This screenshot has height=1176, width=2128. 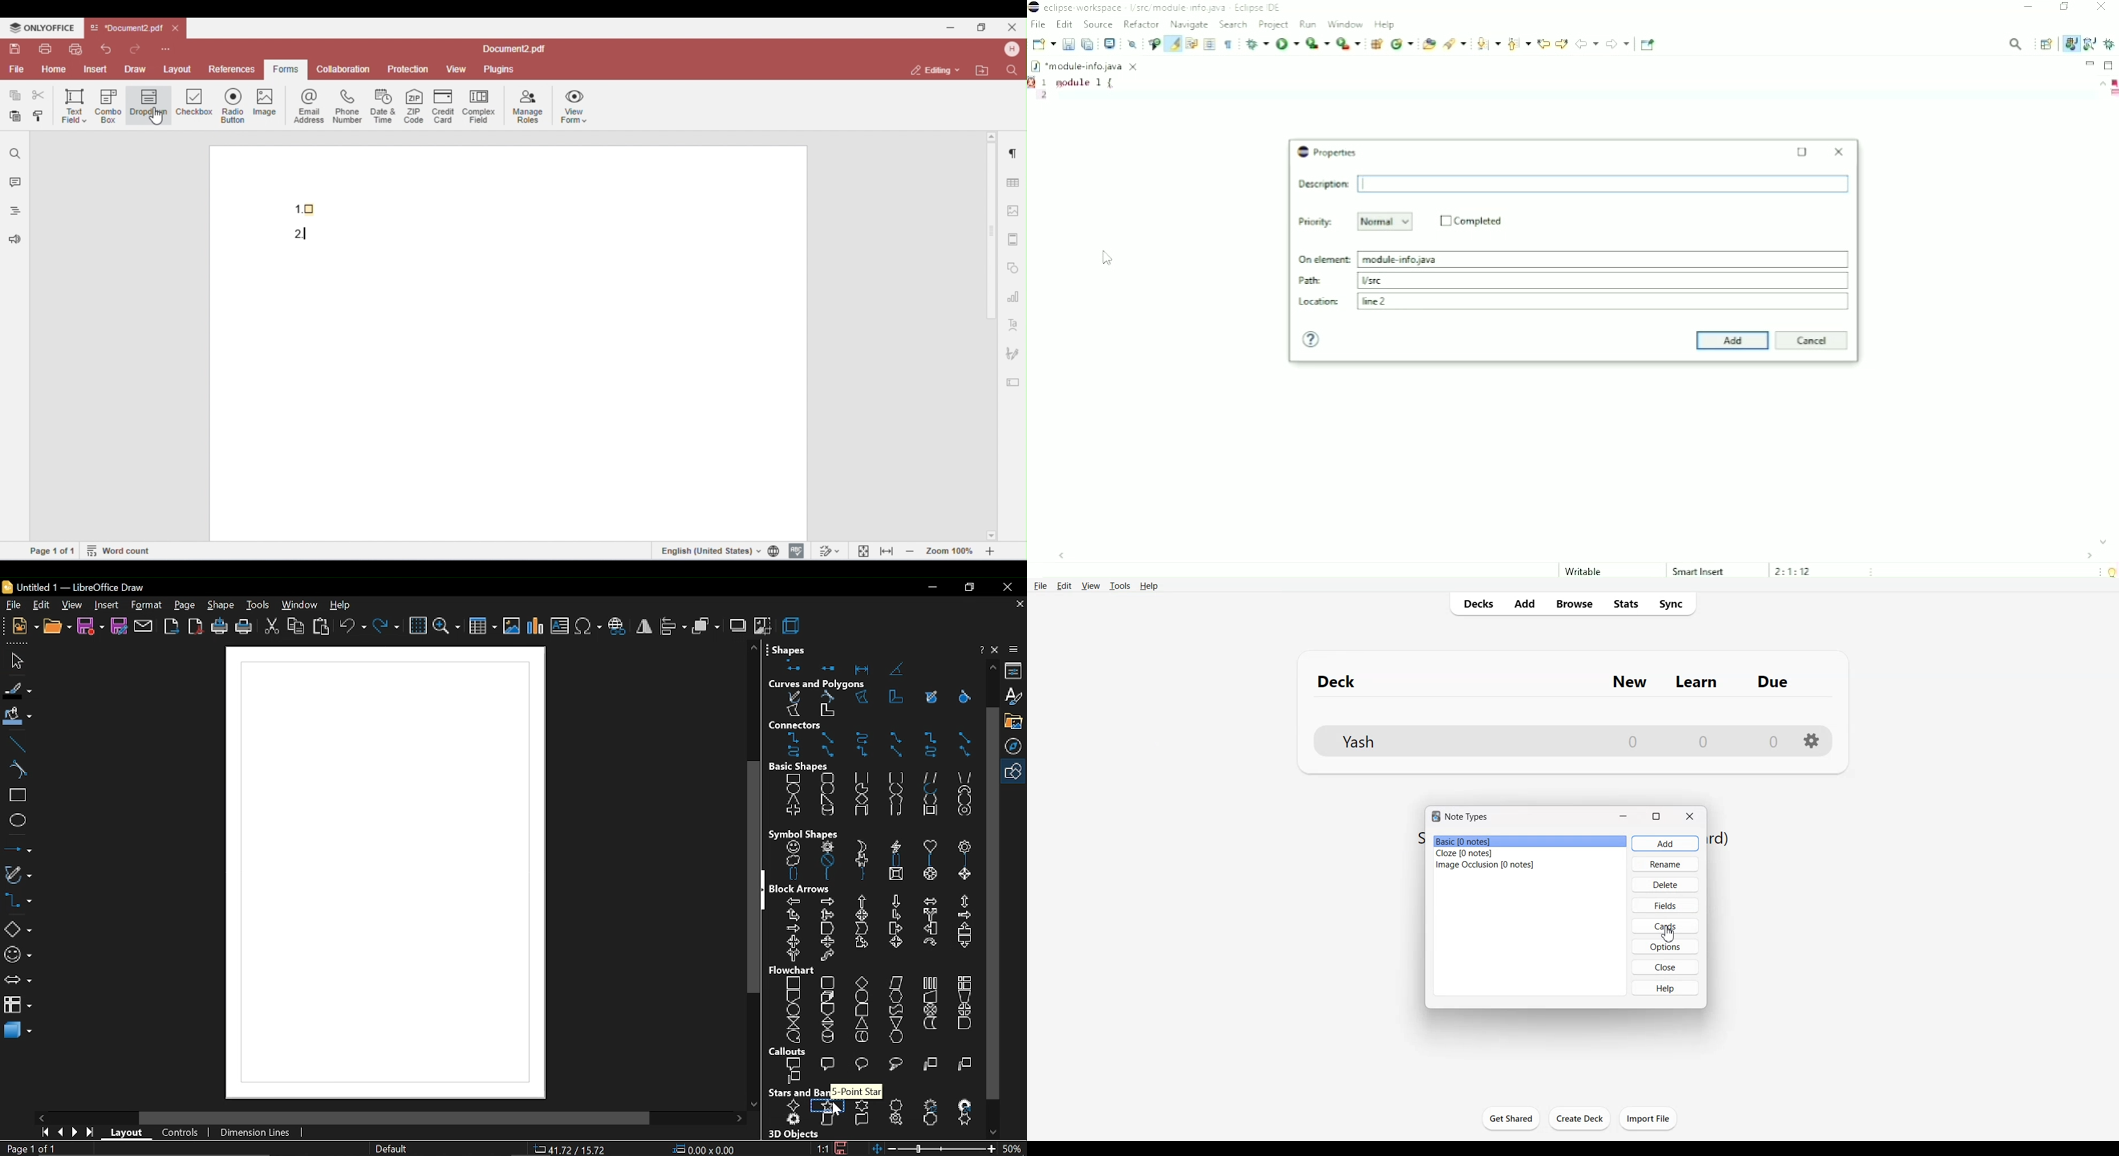 What do you see at coordinates (1016, 649) in the screenshot?
I see `sidebar options` at bounding box center [1016, 649].